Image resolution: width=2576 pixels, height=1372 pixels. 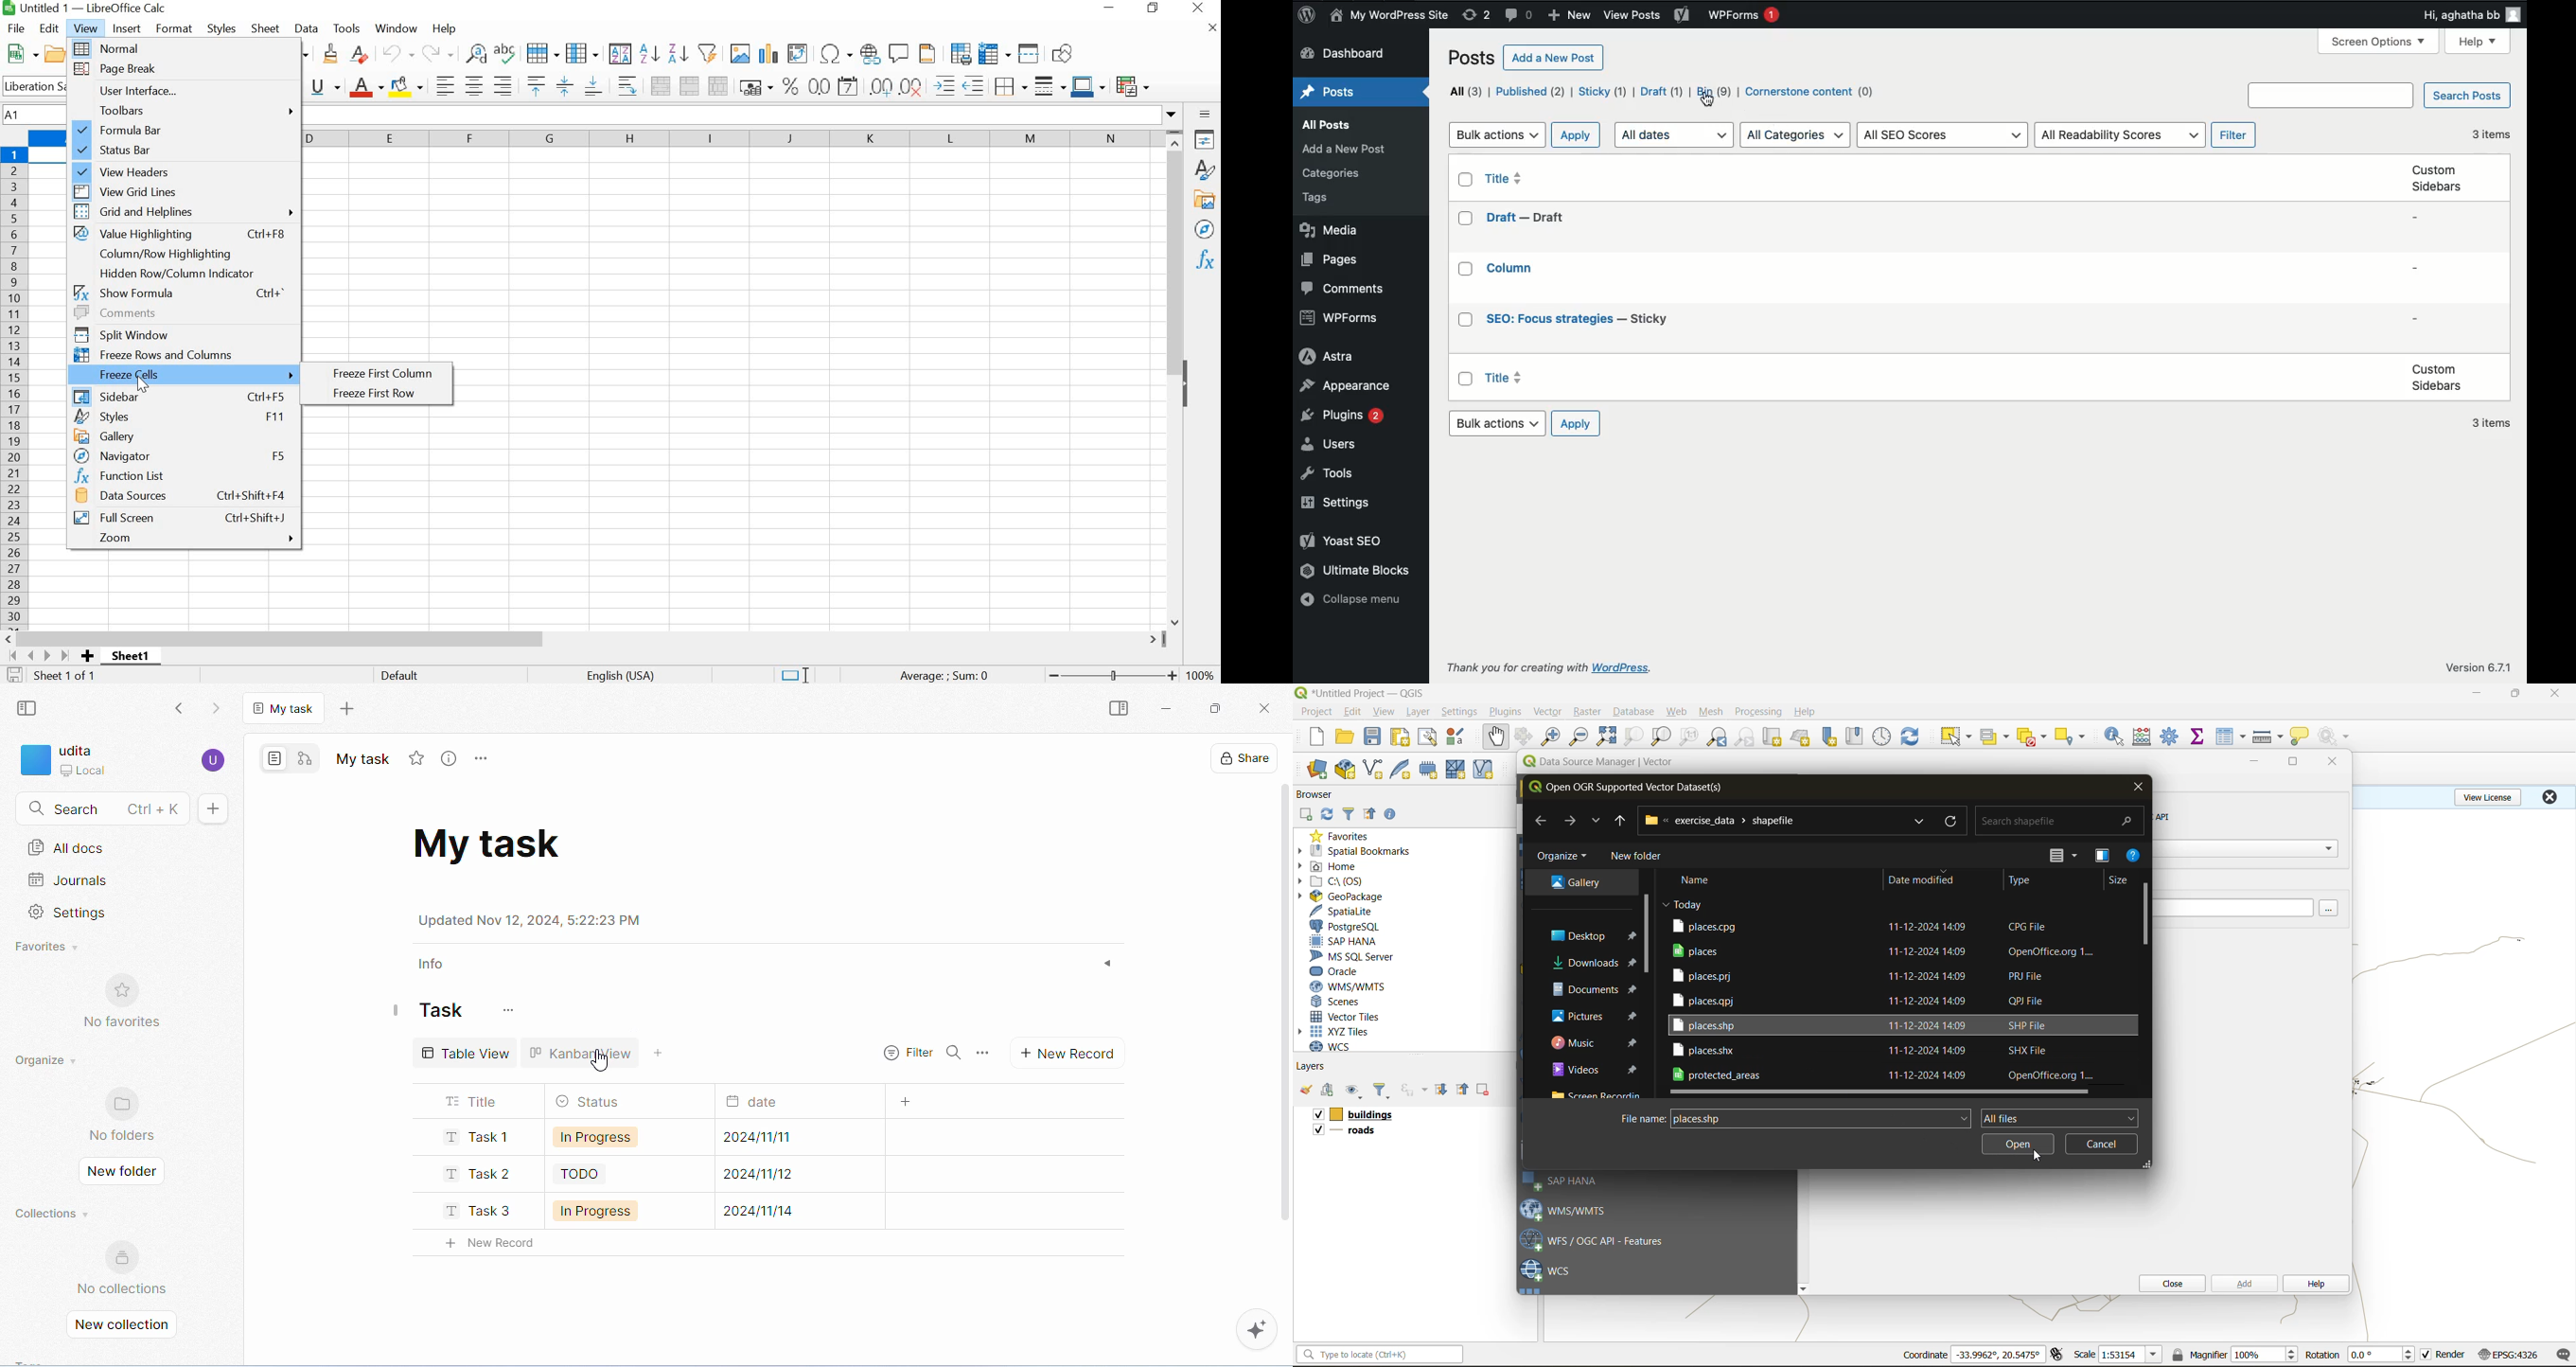 What do you see at coordinates (1898, 925) in the screenshot?
I see `file/folder names` at bounding box center [1898, 925].